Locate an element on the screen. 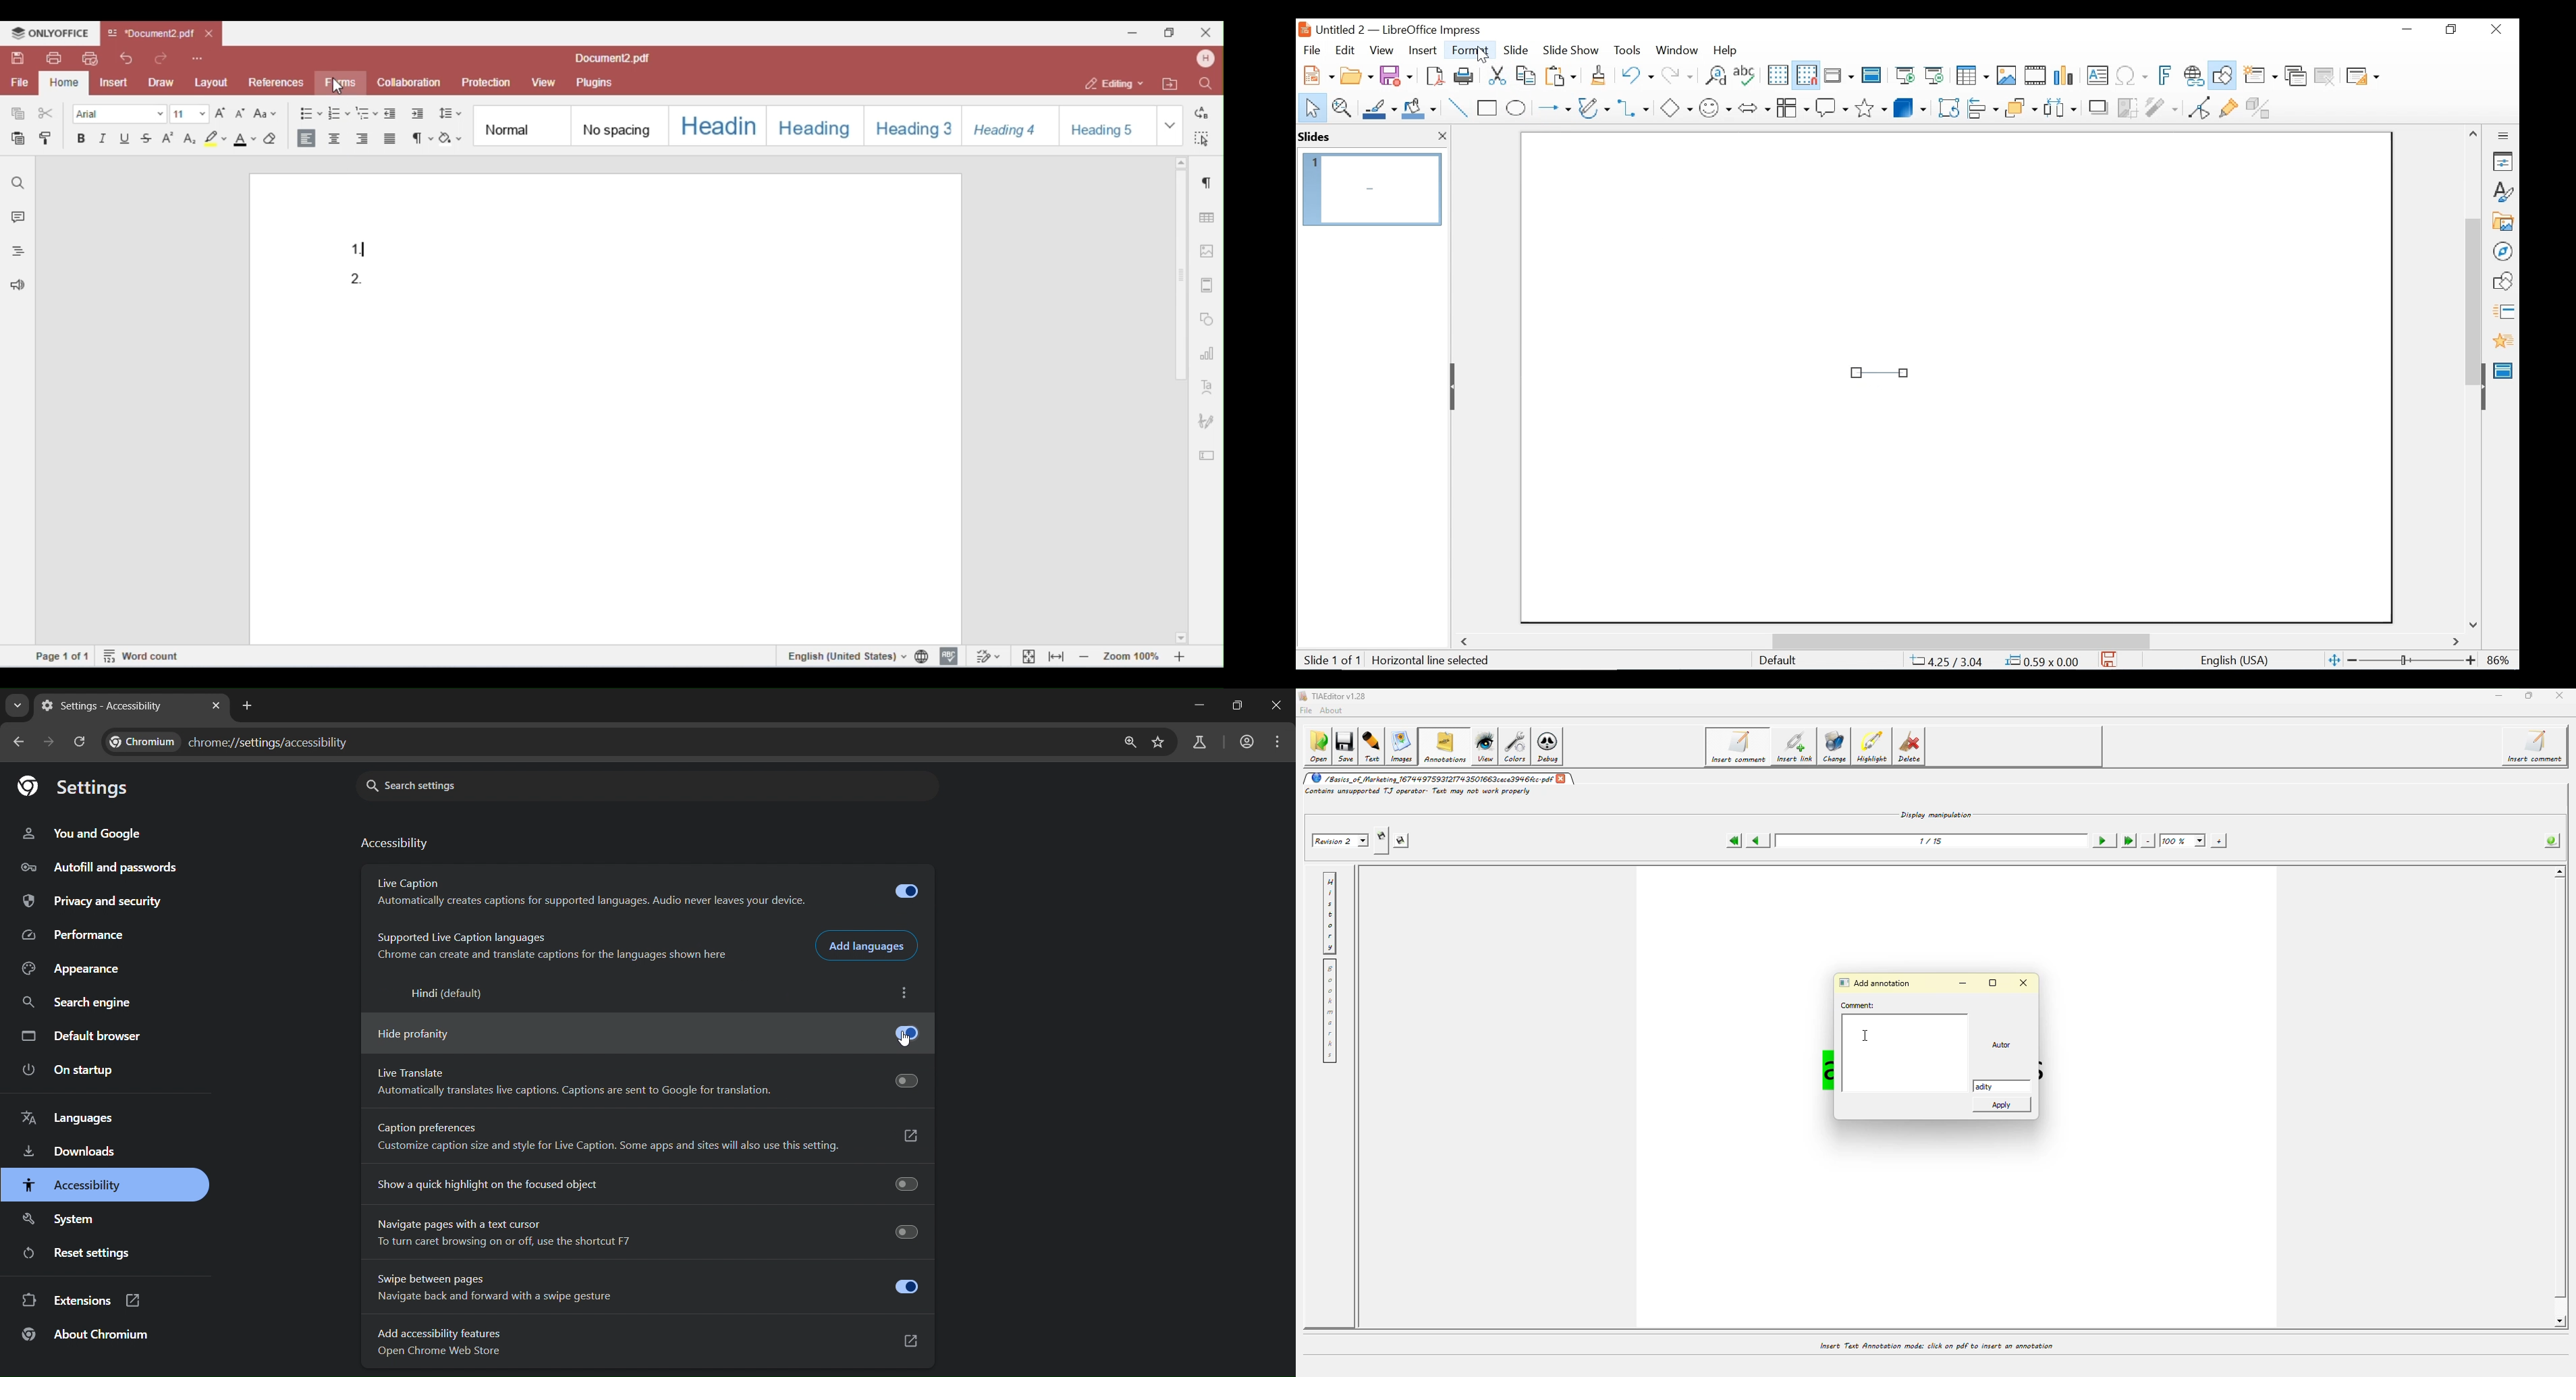  Undo is located at coordinates (1635, 74).